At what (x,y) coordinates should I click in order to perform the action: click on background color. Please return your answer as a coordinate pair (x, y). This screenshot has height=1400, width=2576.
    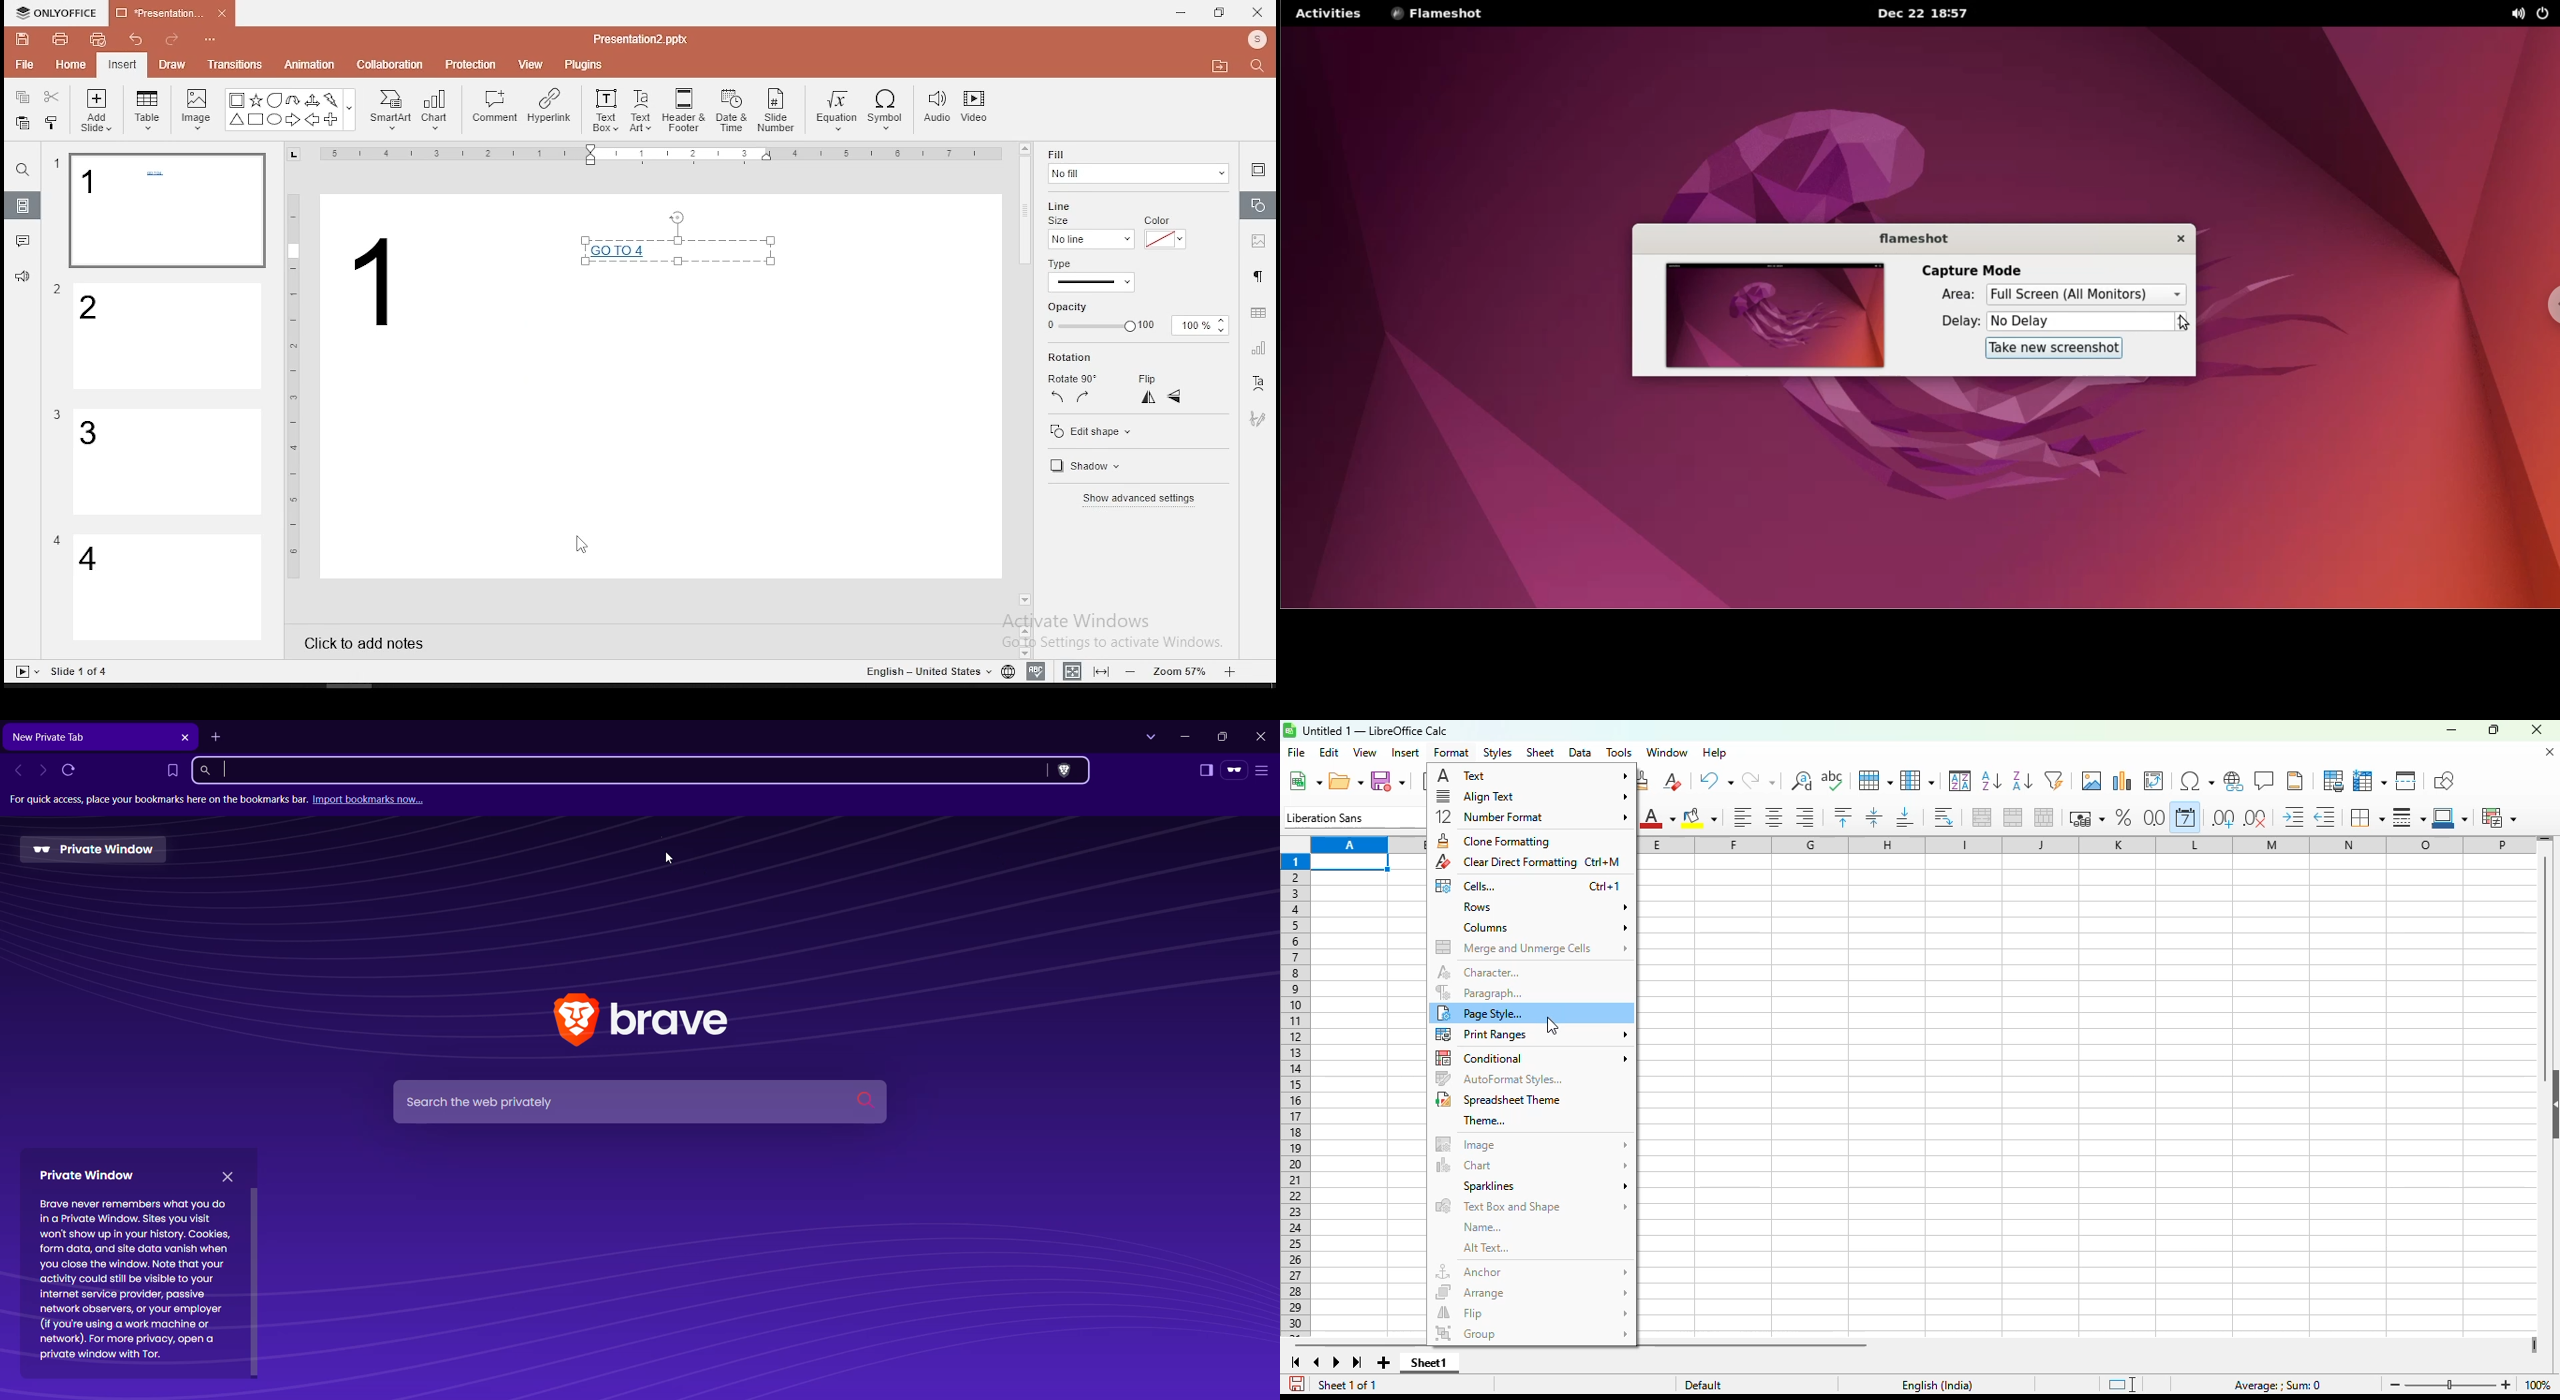
    Looking at the image, I should click on (1700, 818).